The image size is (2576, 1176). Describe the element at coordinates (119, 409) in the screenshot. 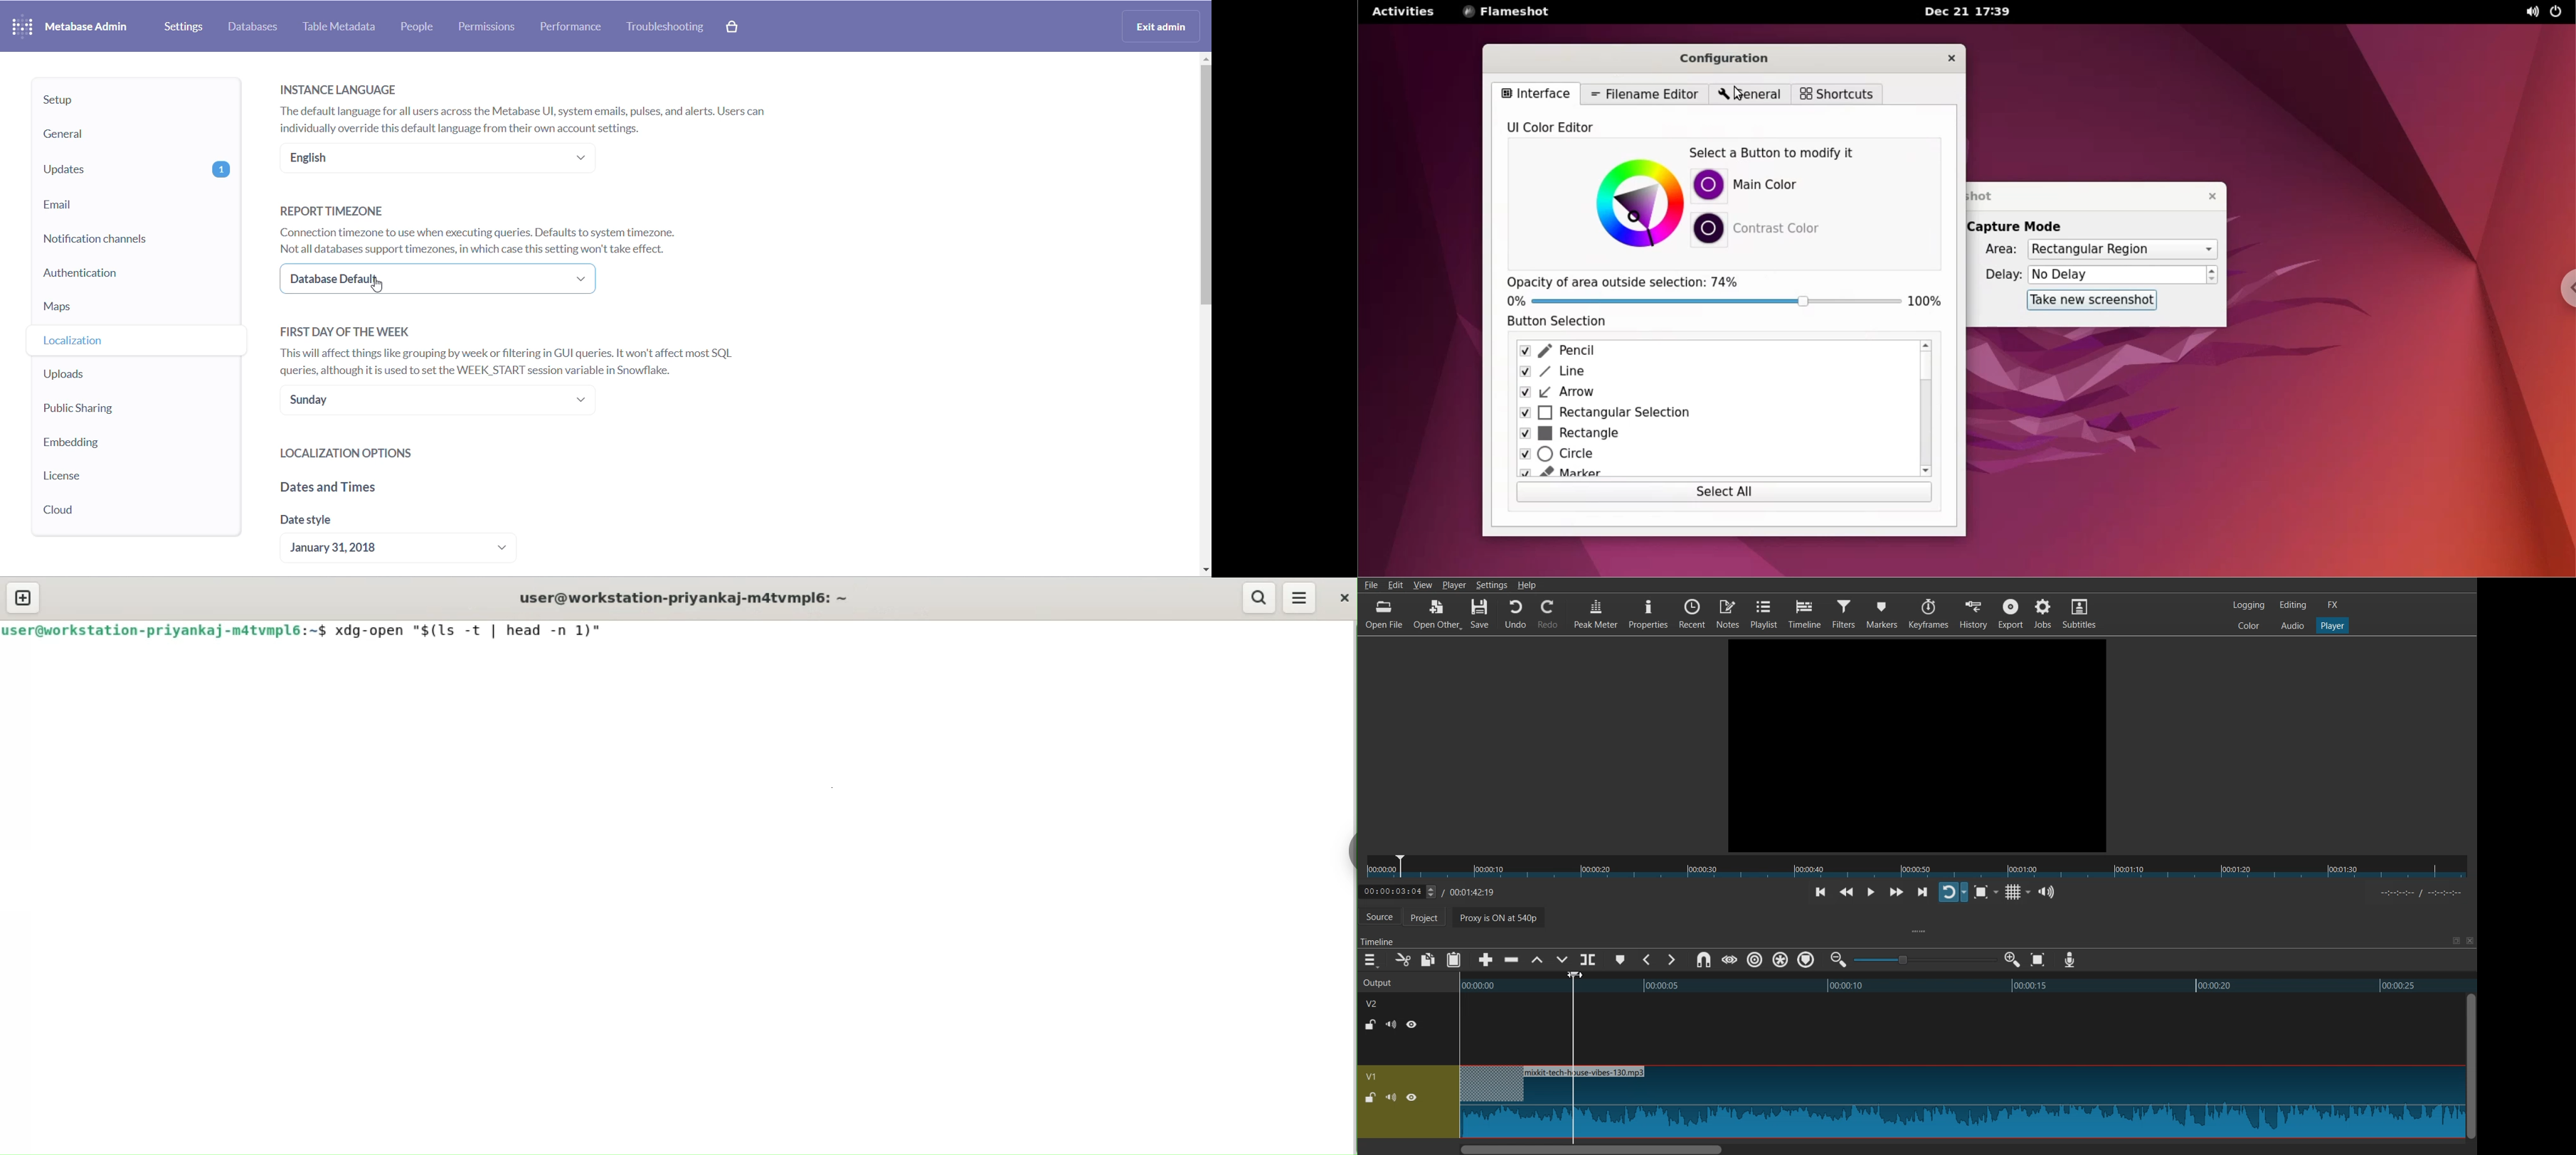

I see `PUBLIC SHARING` at that location.